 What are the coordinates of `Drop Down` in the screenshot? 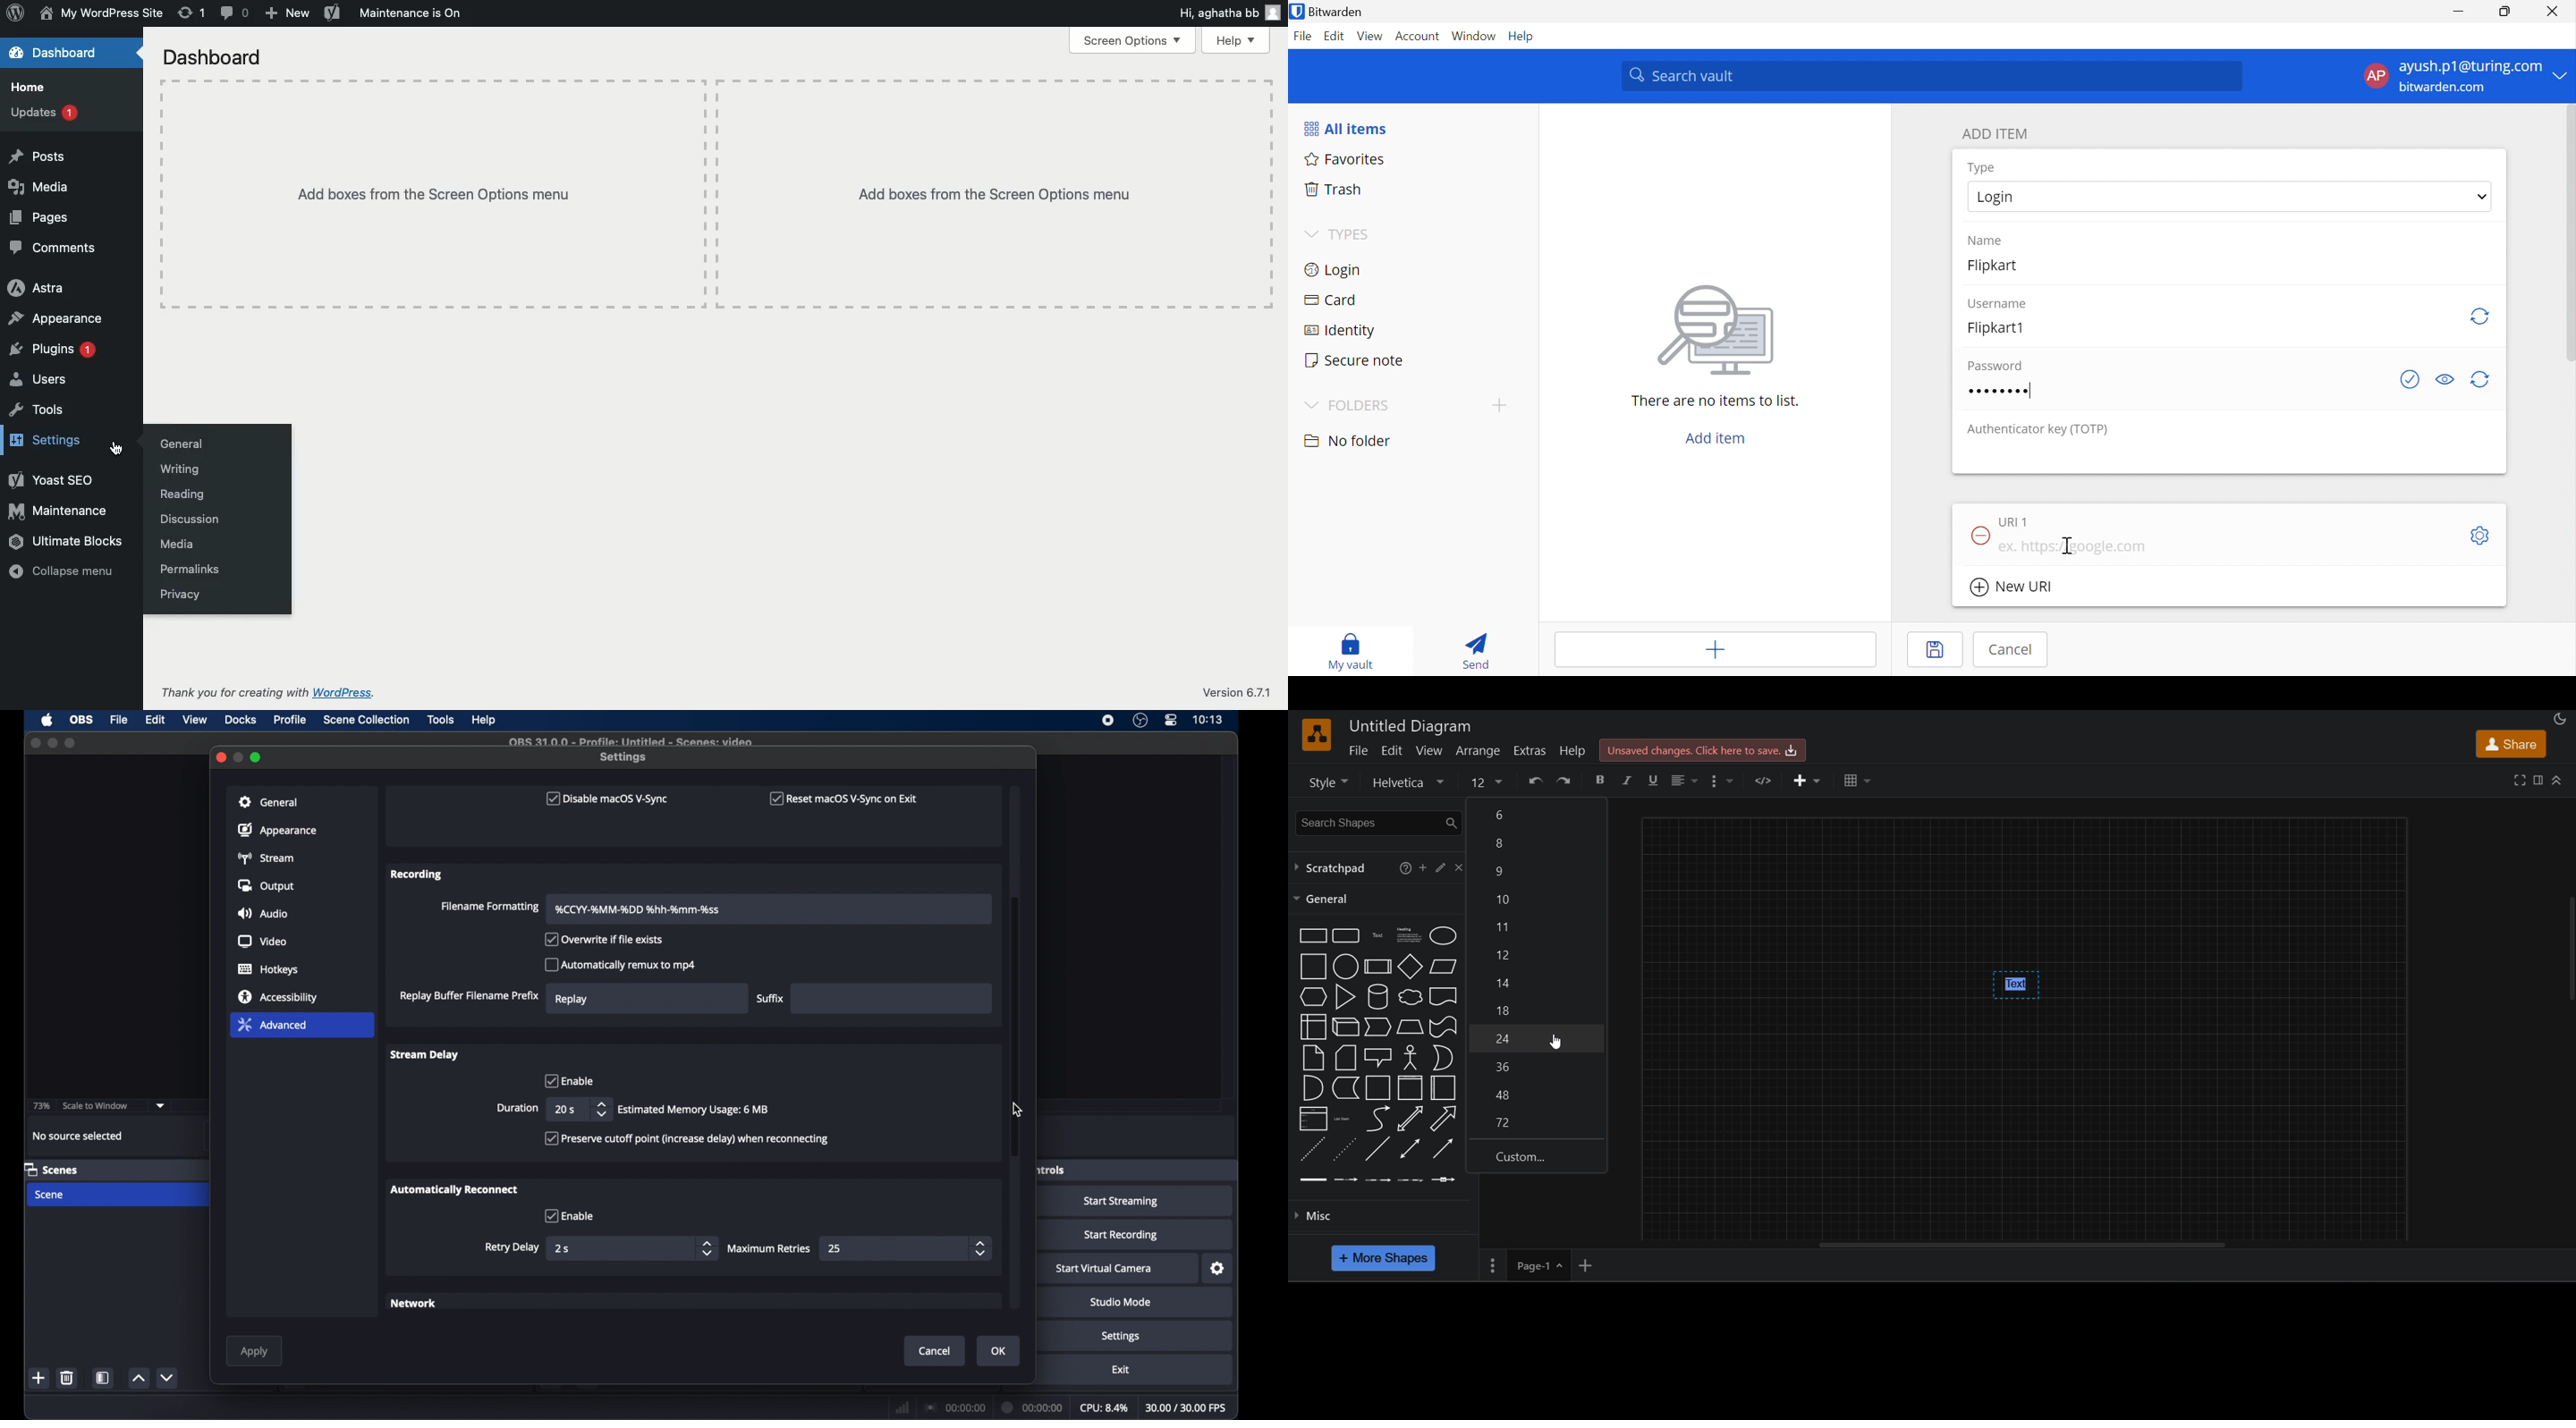 It's located at (2563, 75).